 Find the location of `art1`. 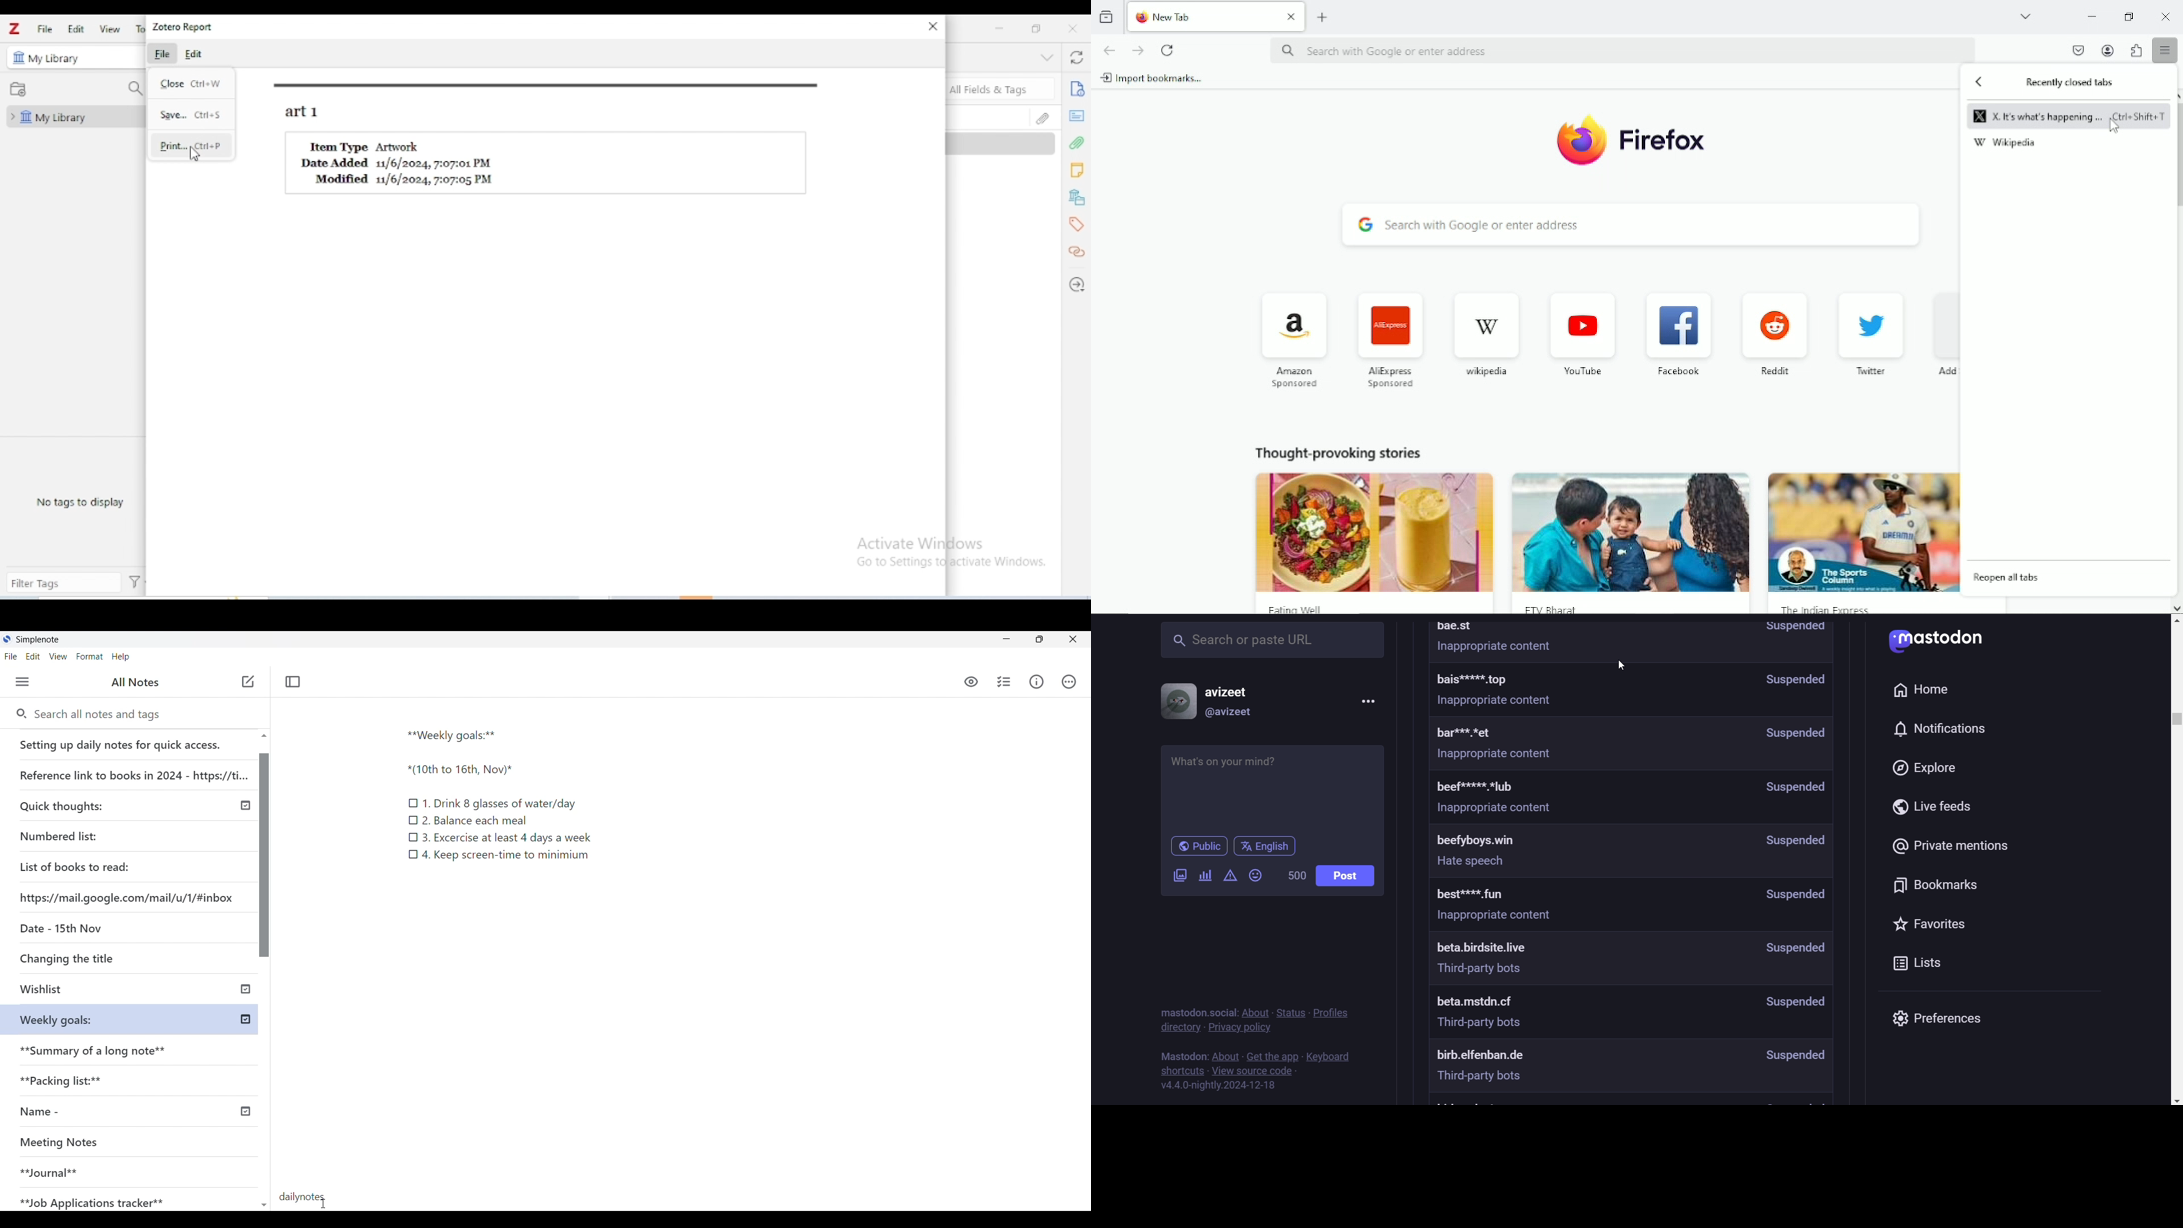

art1 is located at coordinates (302, 113).